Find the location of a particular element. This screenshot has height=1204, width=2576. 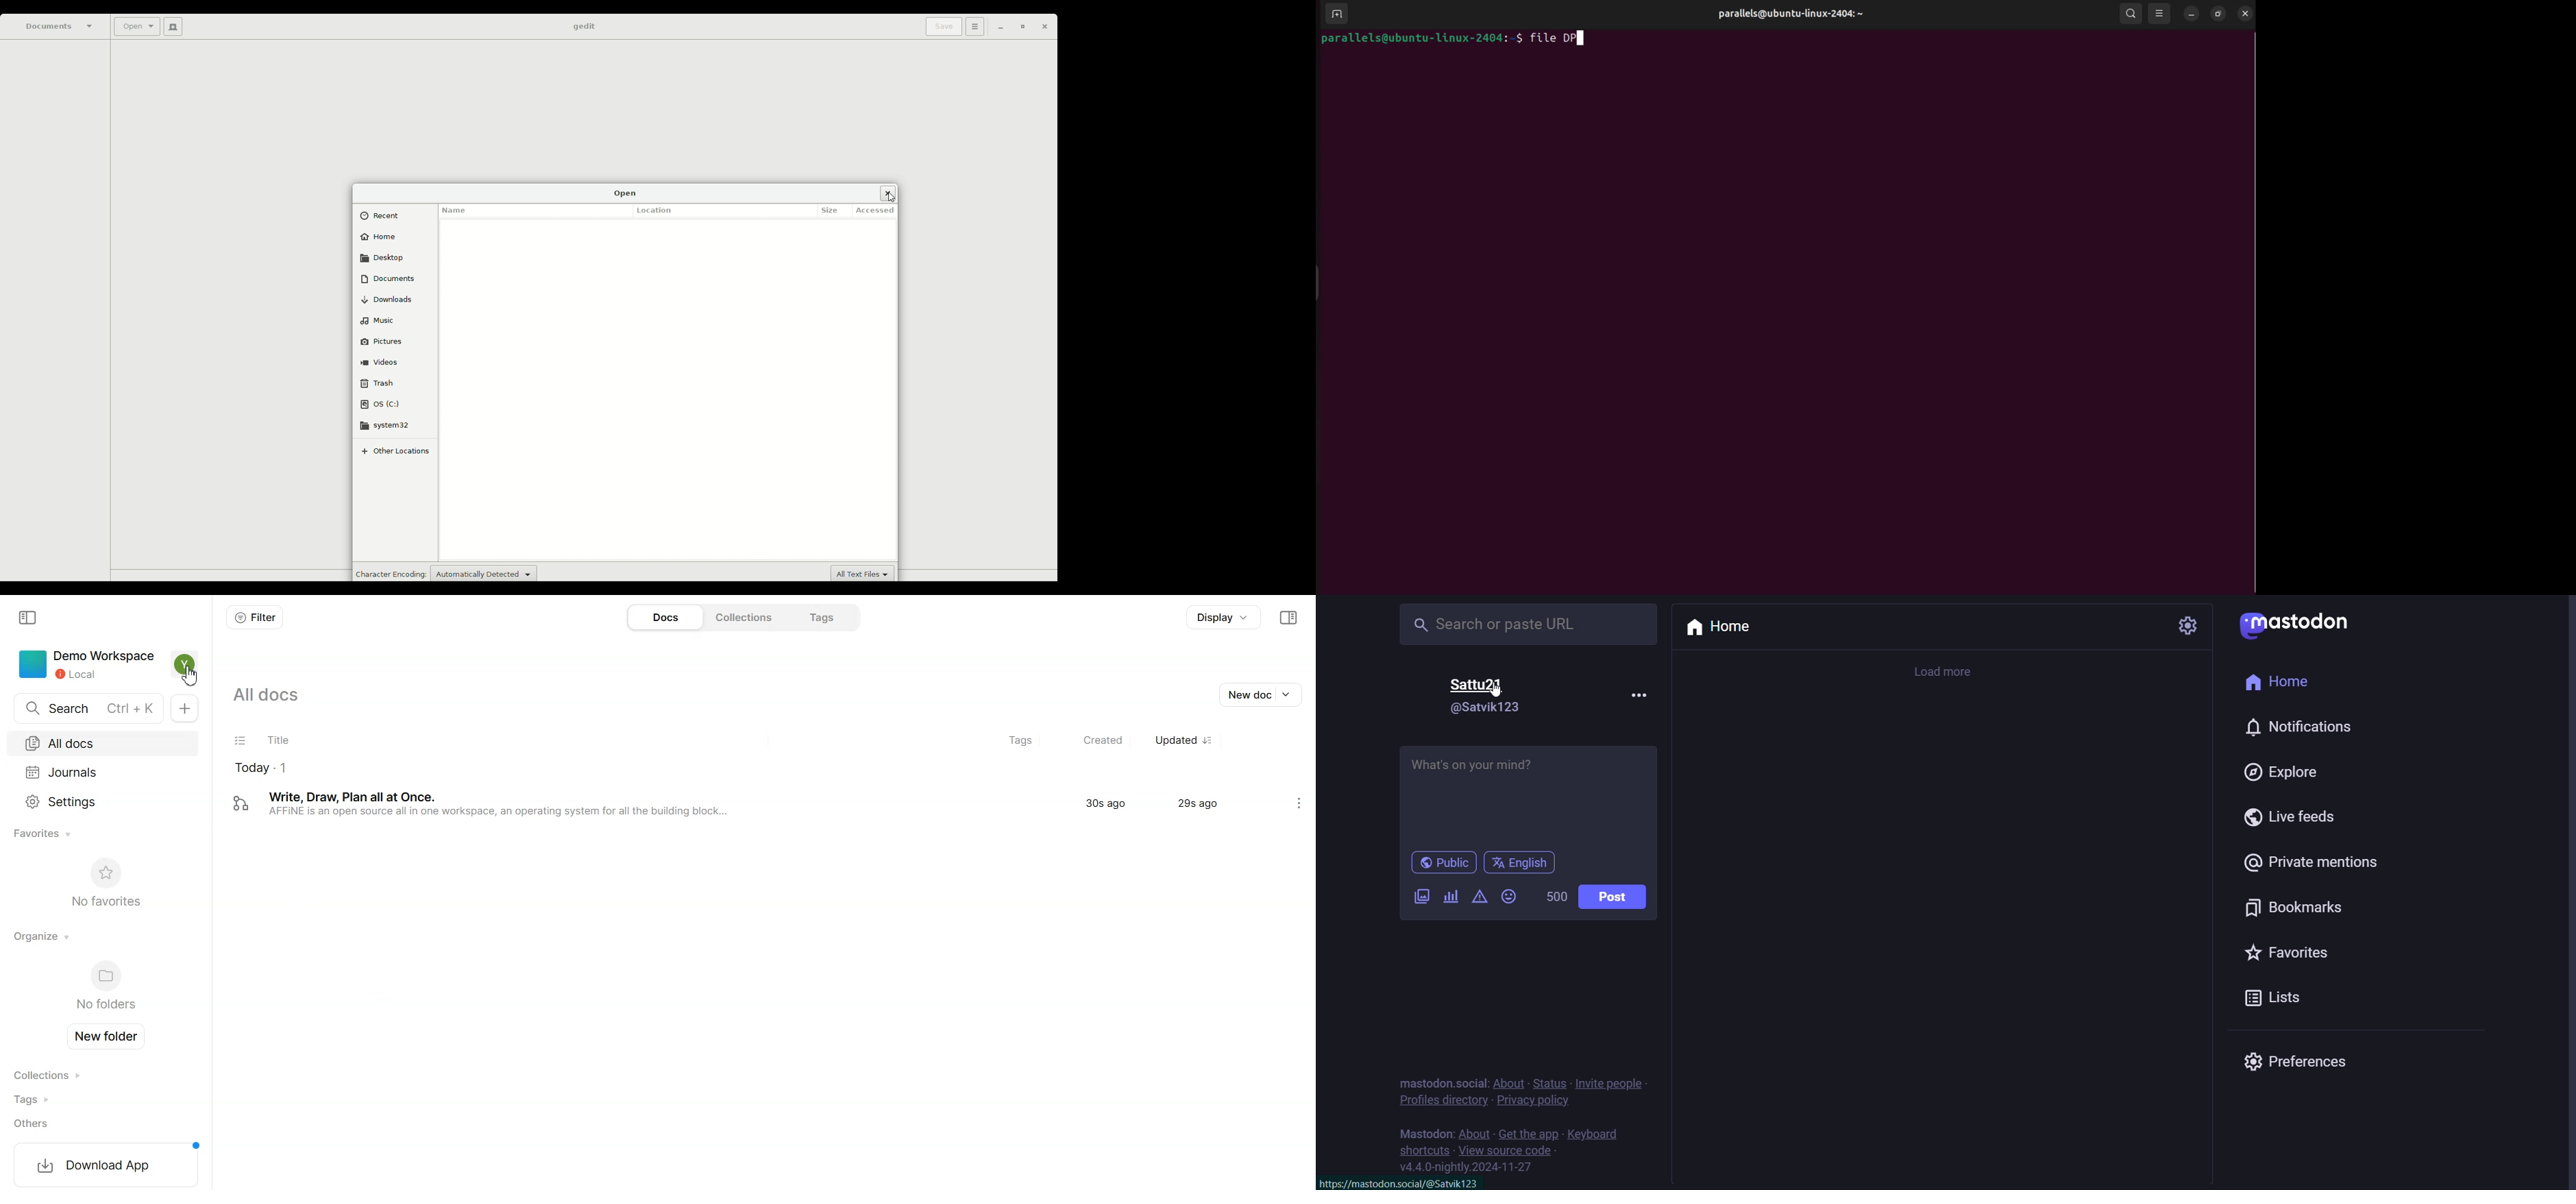

poll is located at coordinates (1449, 896).